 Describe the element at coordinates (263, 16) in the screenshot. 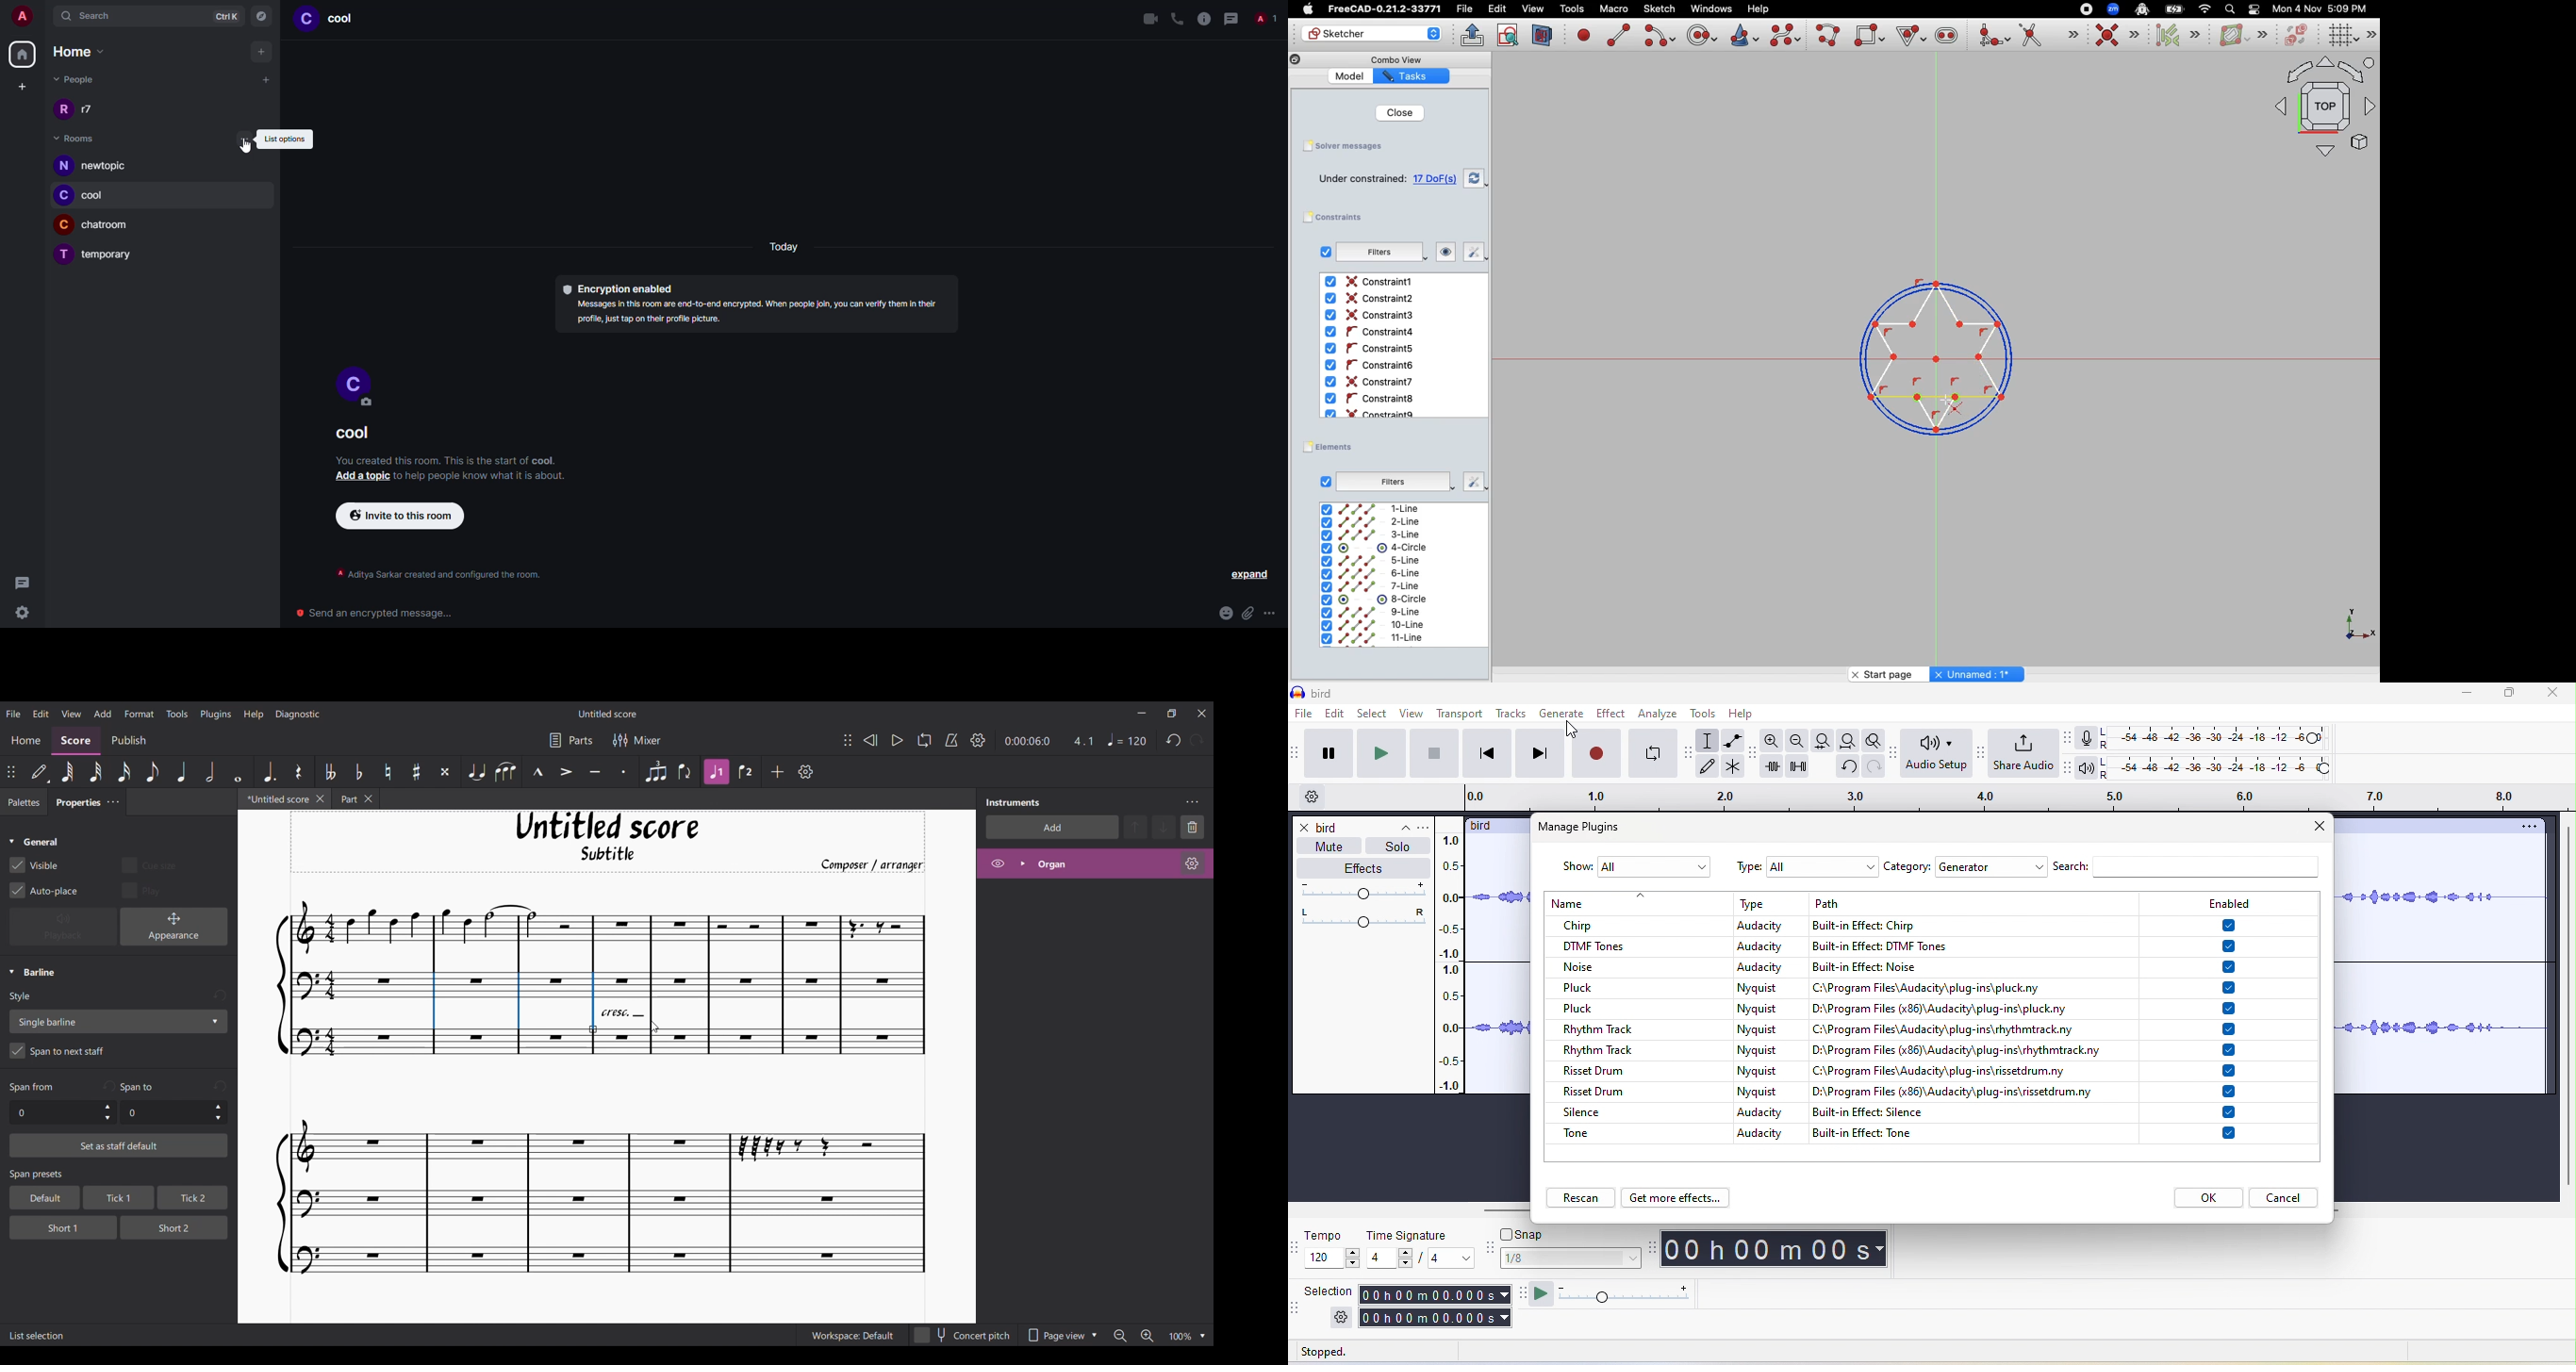

I see `navigator` at that location.